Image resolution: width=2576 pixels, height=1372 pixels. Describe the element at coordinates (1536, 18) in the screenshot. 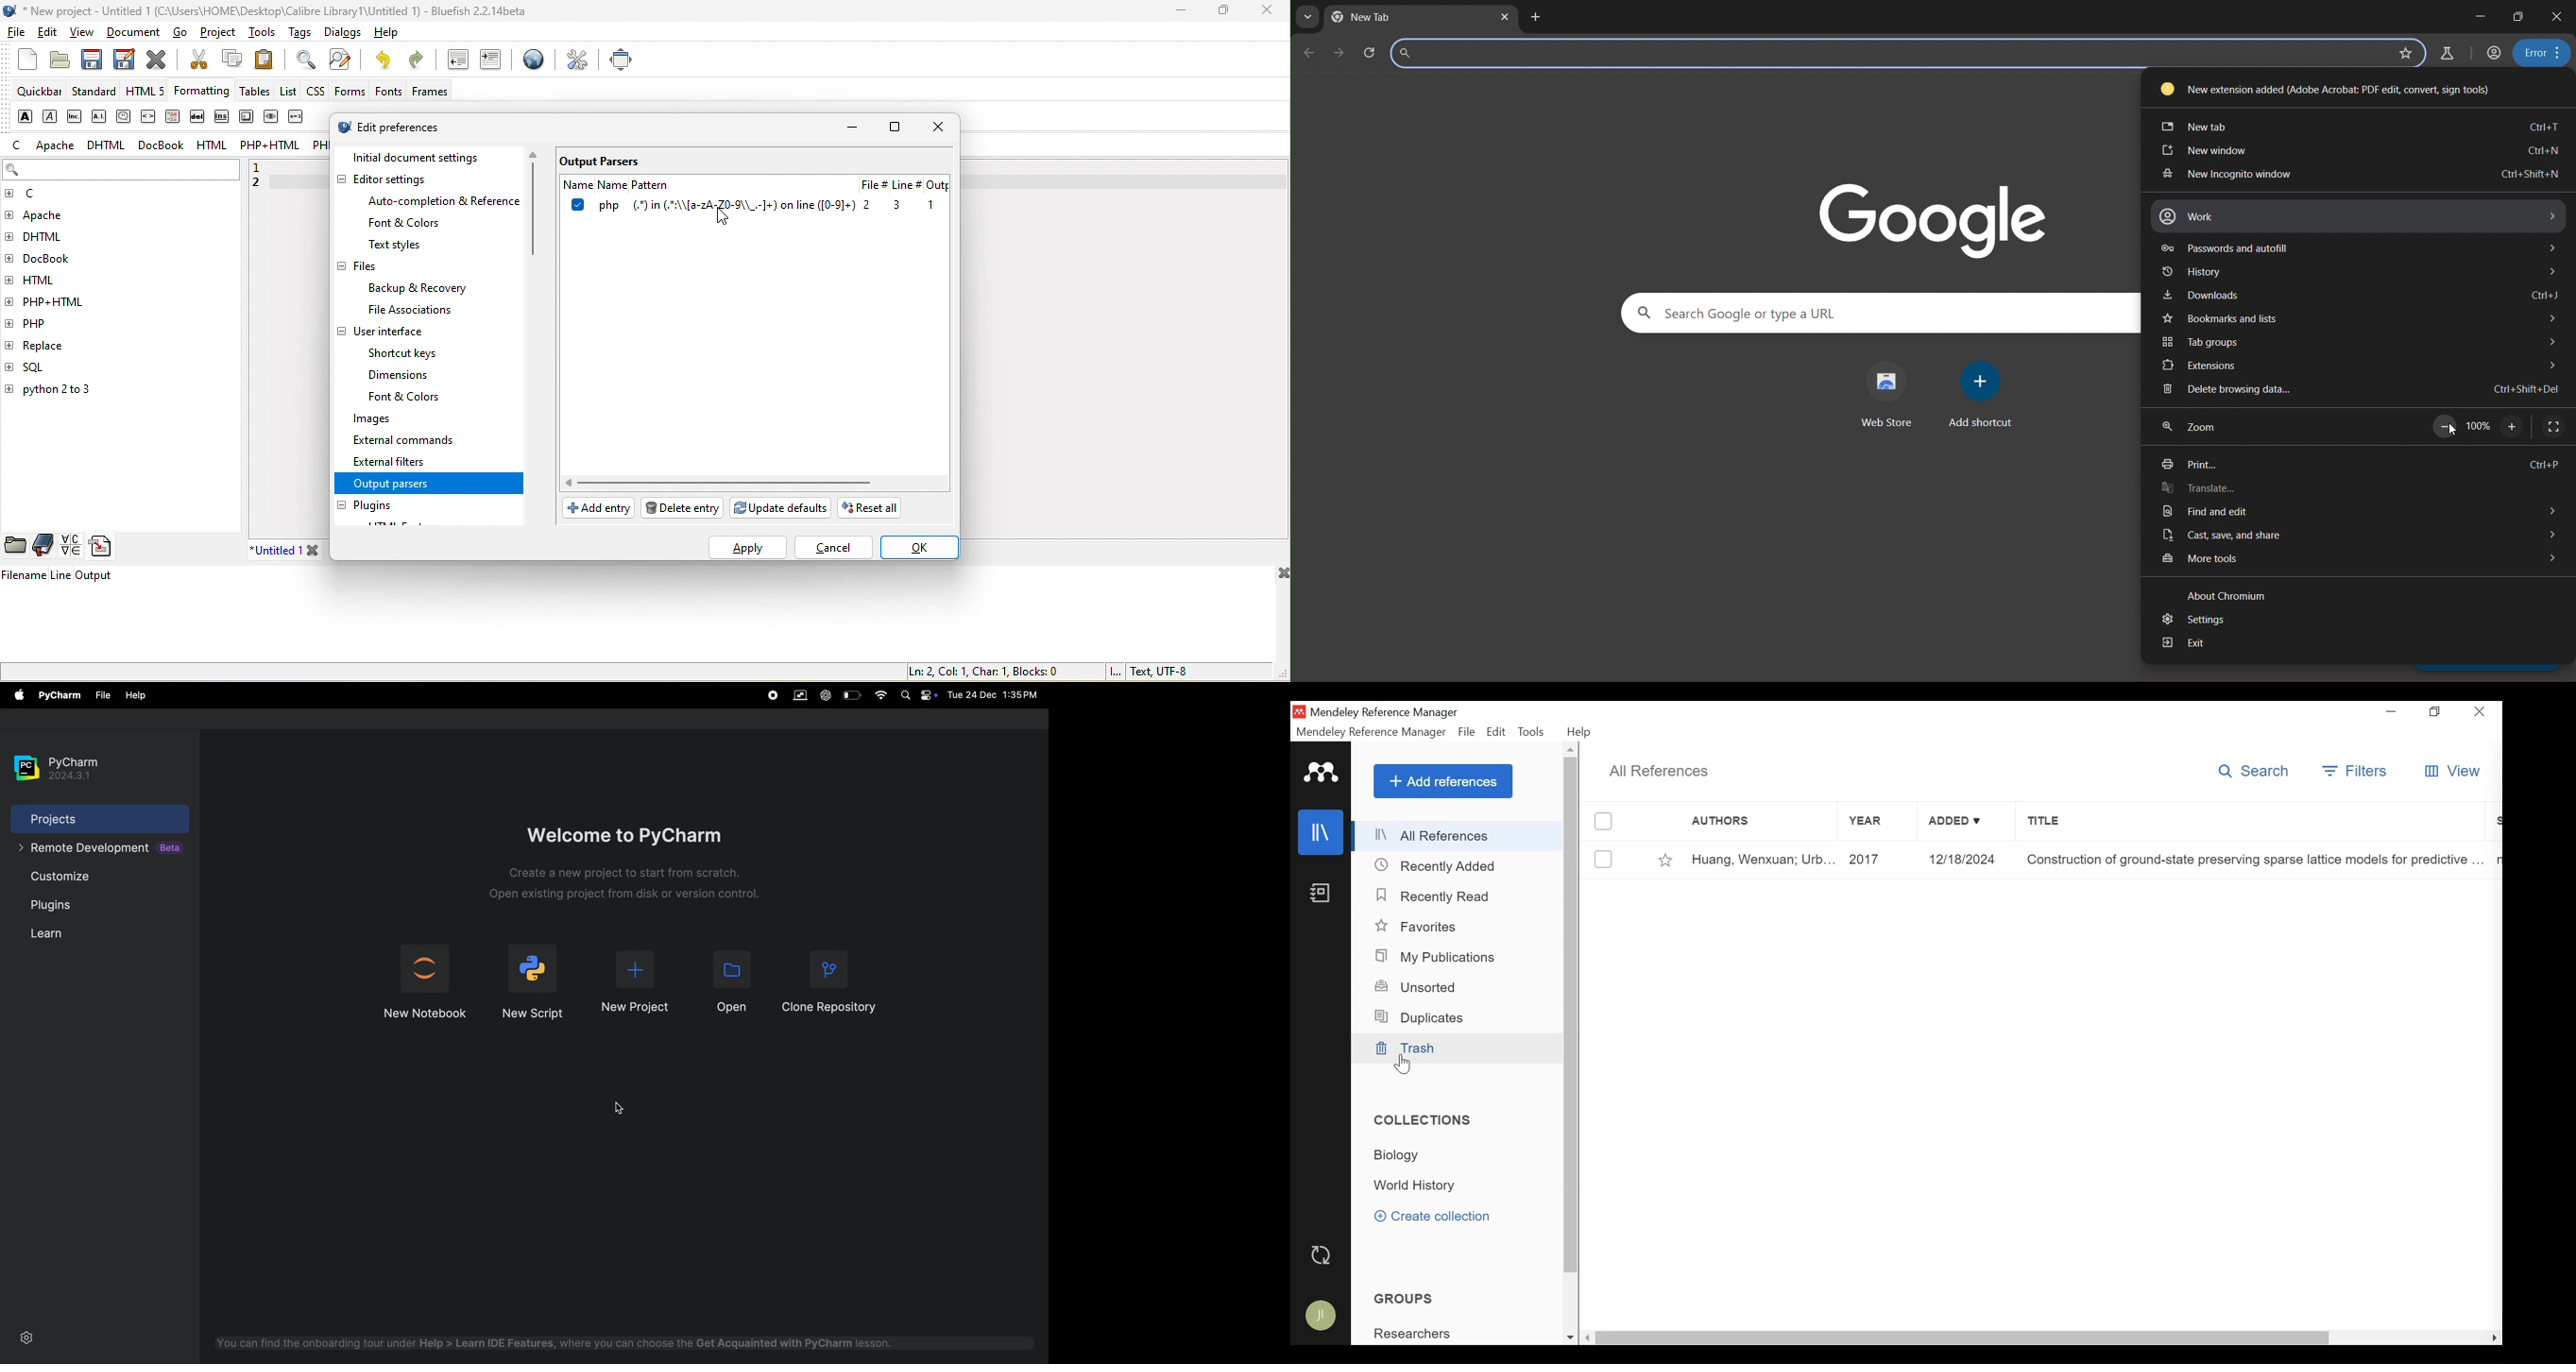

I see `new tab` at that location.